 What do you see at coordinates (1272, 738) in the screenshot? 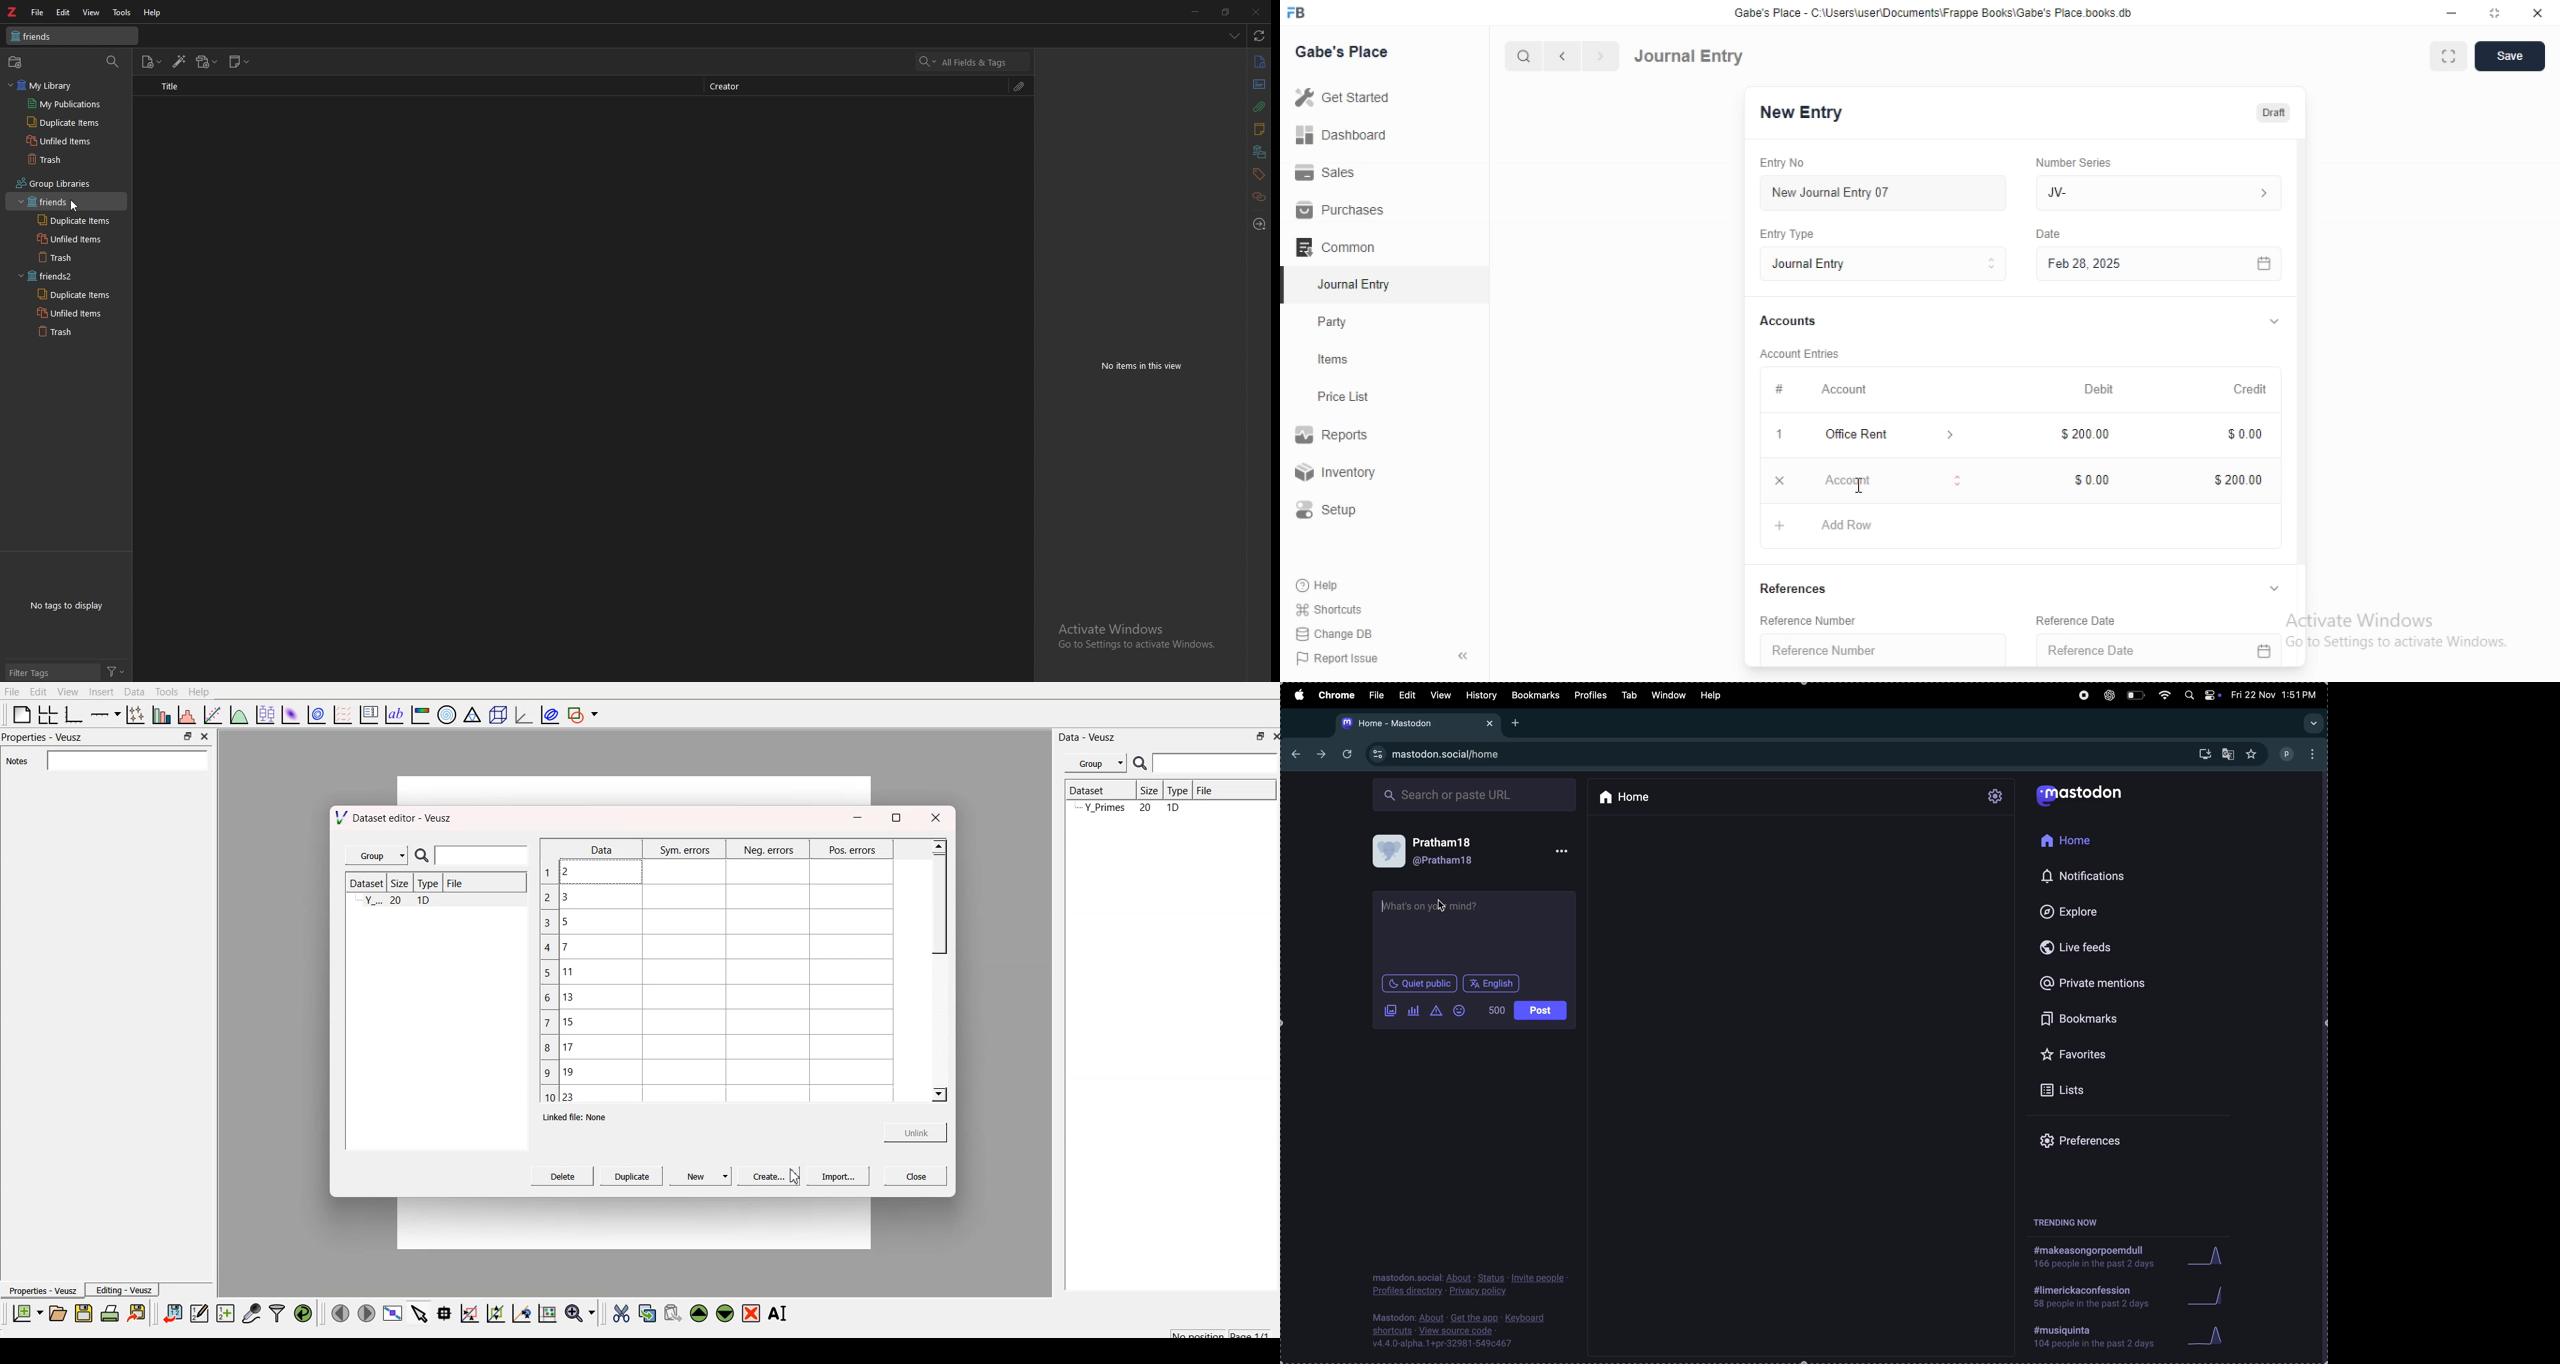
I see `close` at bounding box center [1272, 738].